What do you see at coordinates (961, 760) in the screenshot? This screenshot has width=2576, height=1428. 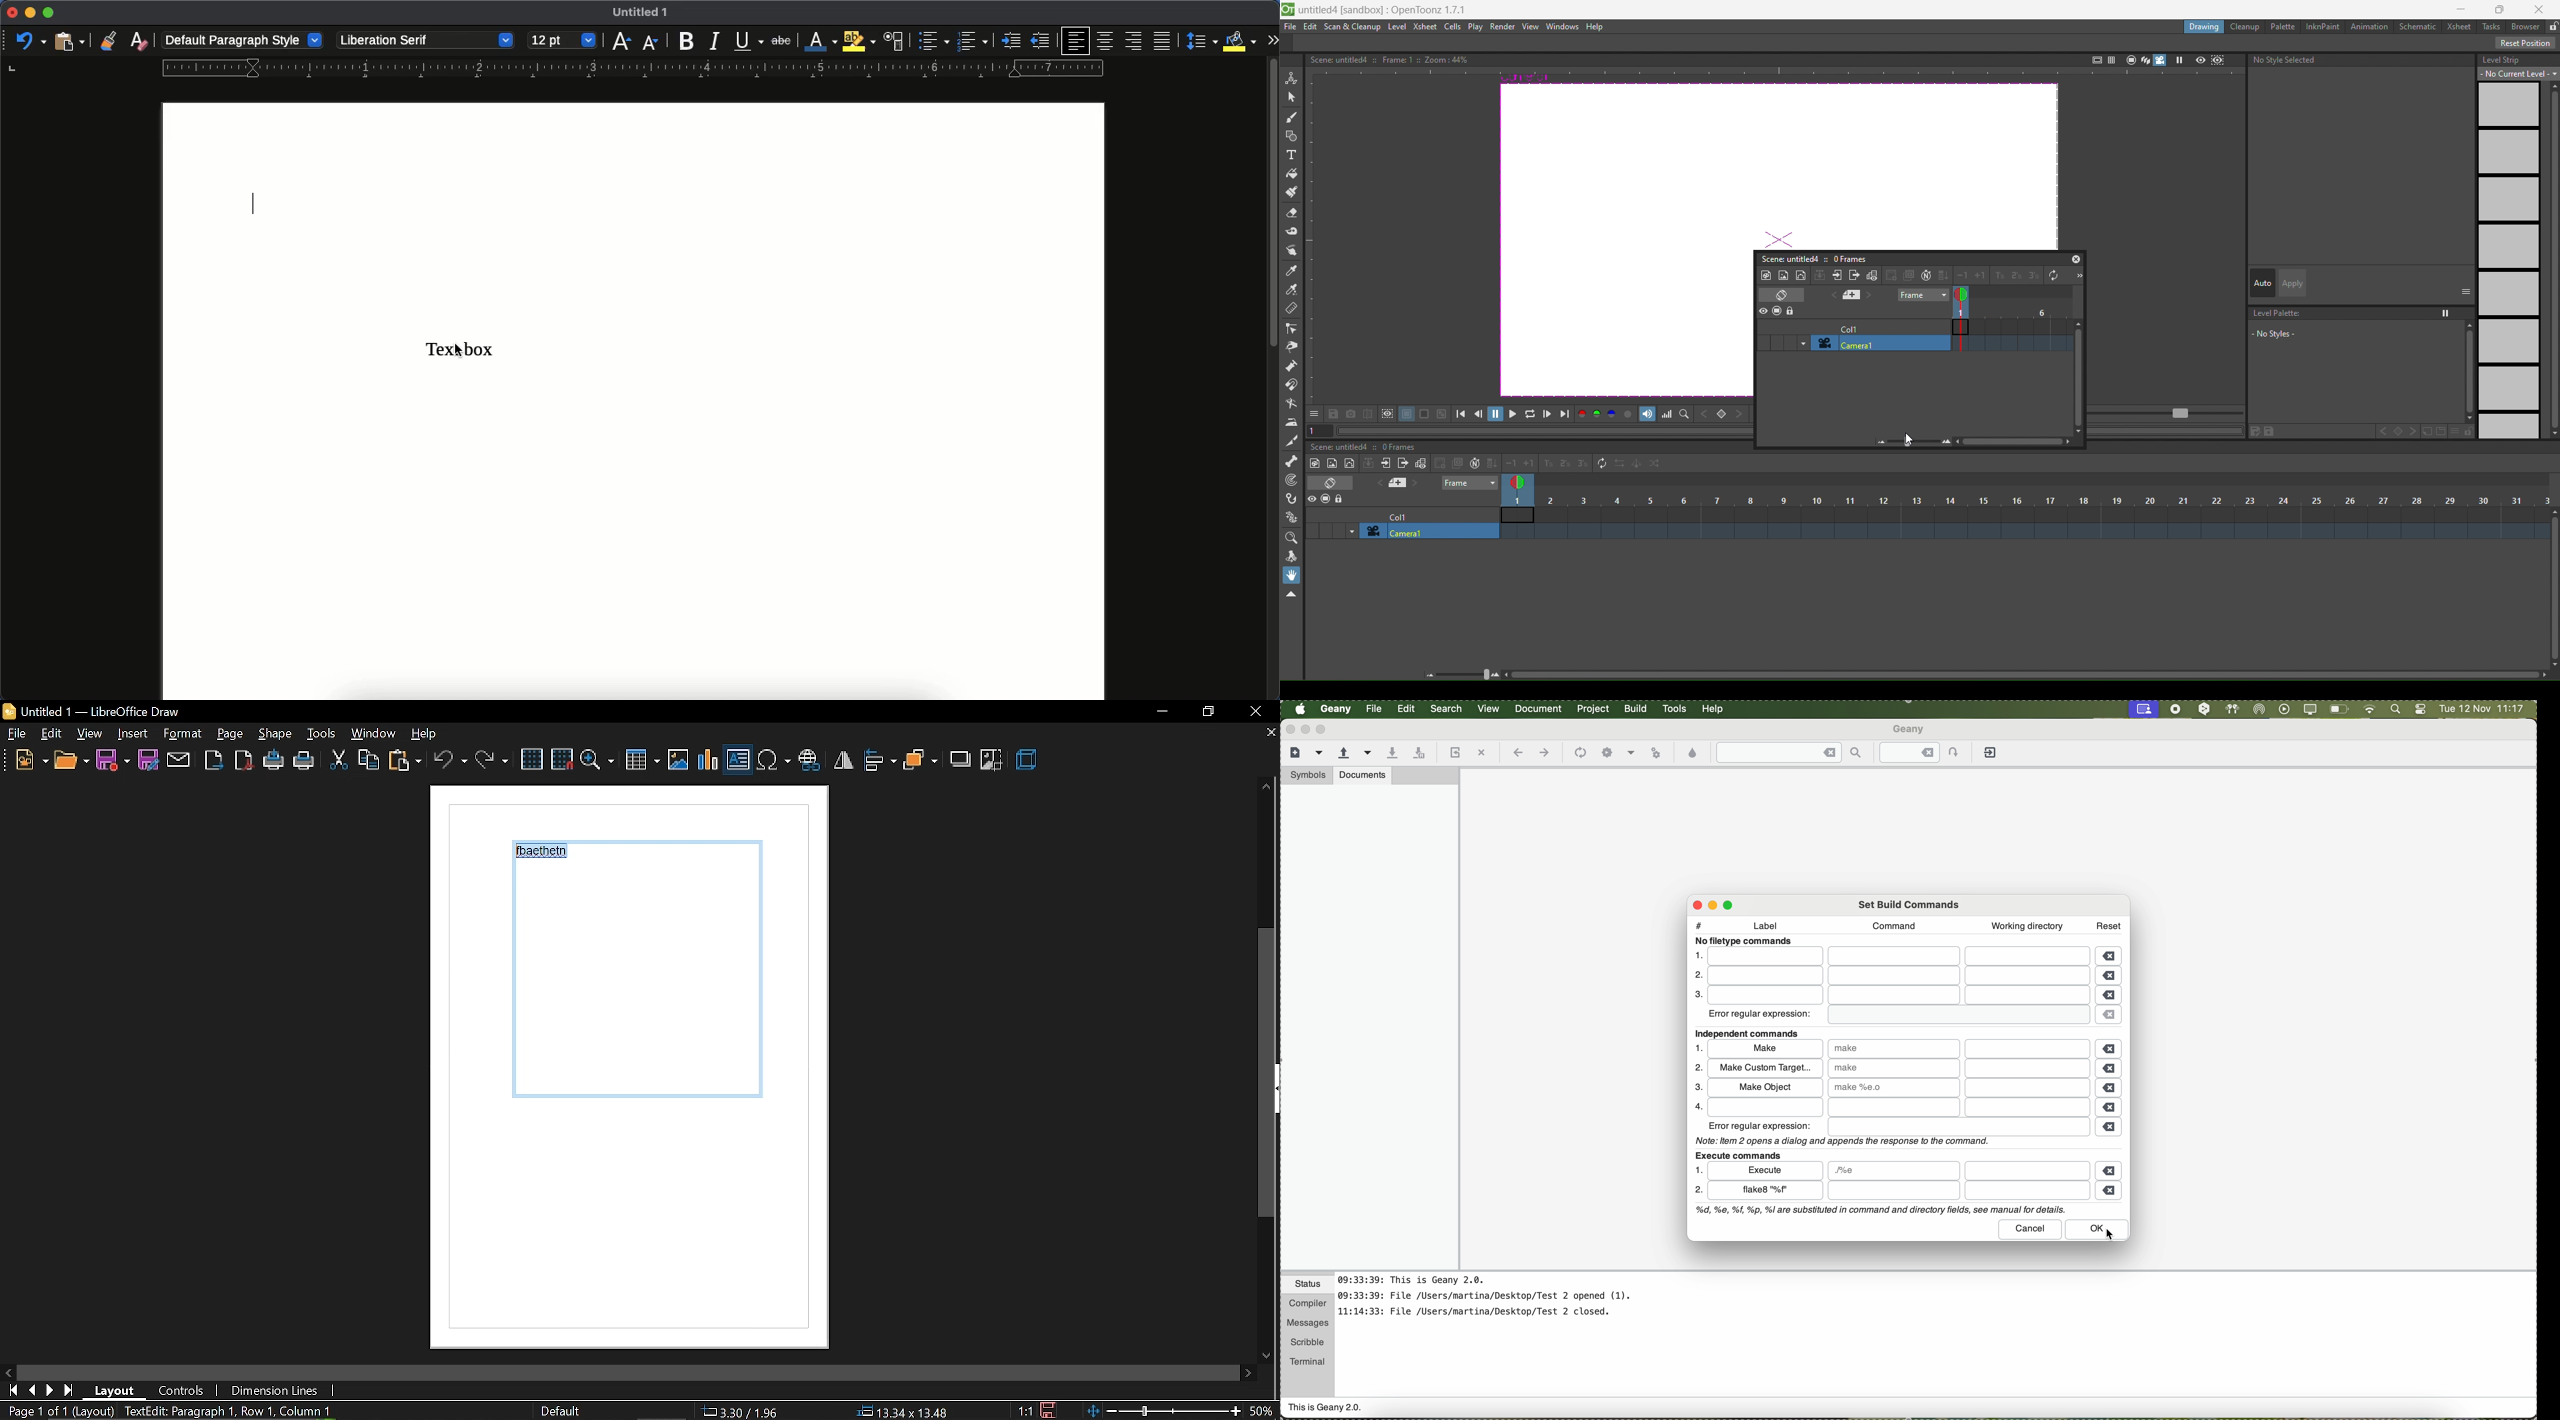 I see `shadow` at bounding box center [961, 760].